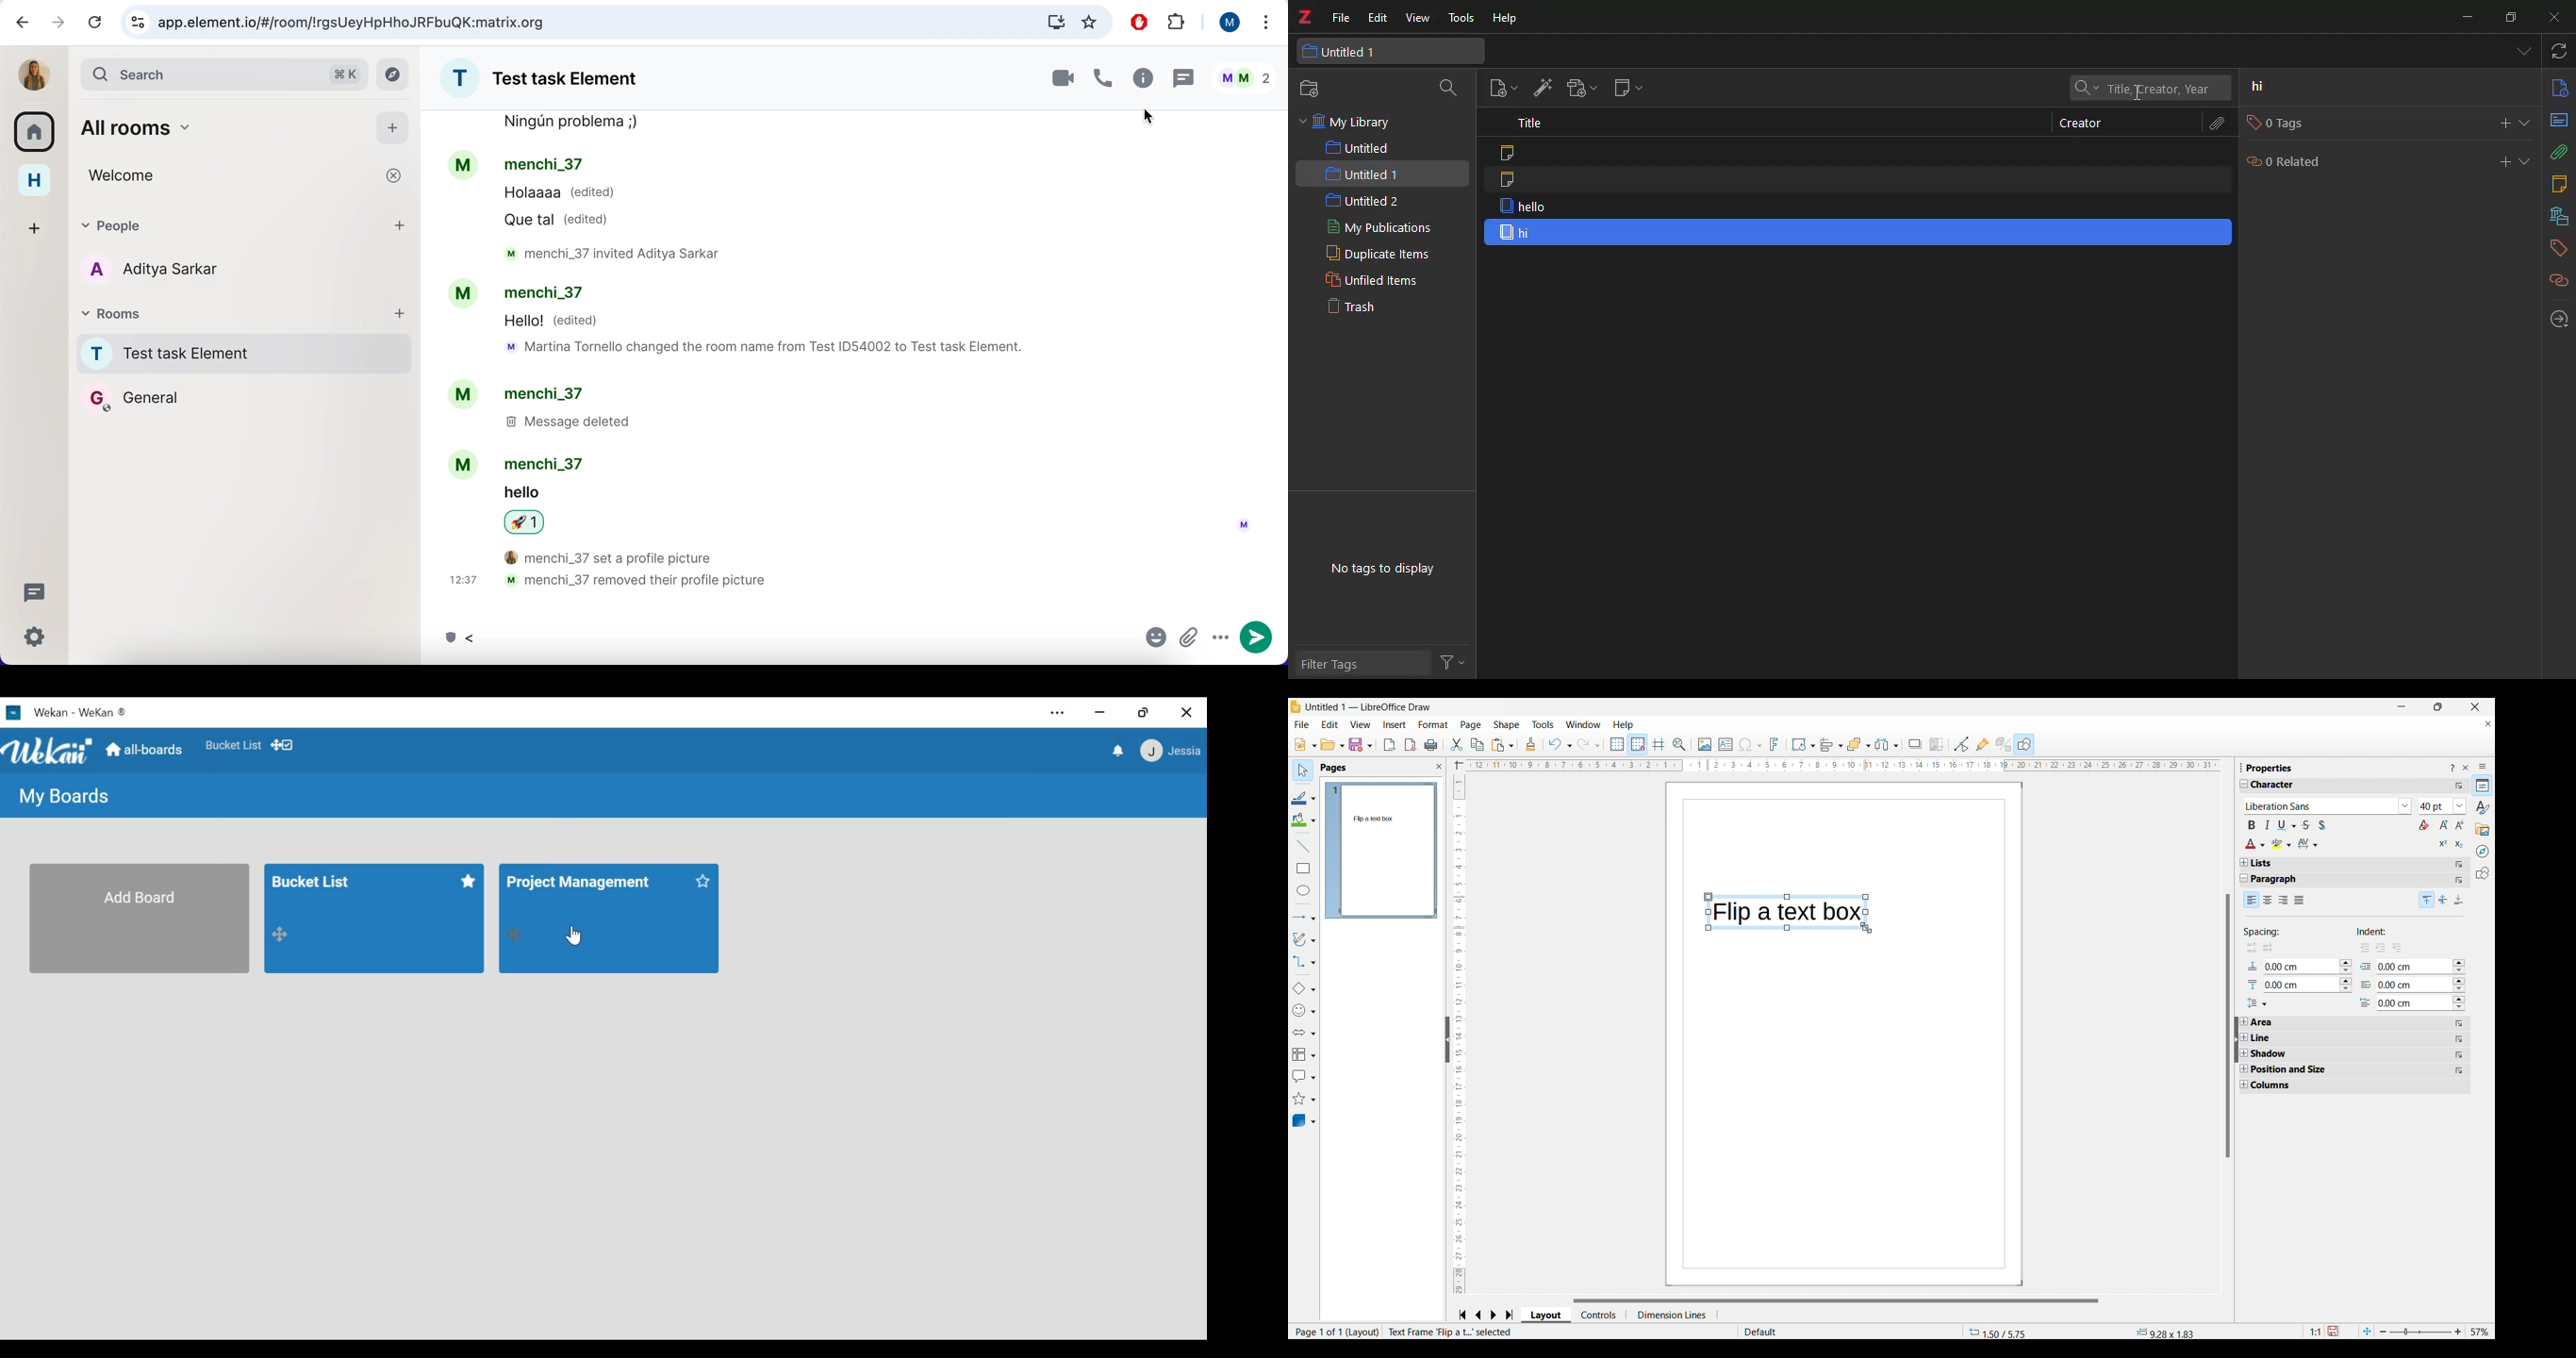  Describe the element at coordinates (247, 178) in the screenshot. I see `welcome` at that location.